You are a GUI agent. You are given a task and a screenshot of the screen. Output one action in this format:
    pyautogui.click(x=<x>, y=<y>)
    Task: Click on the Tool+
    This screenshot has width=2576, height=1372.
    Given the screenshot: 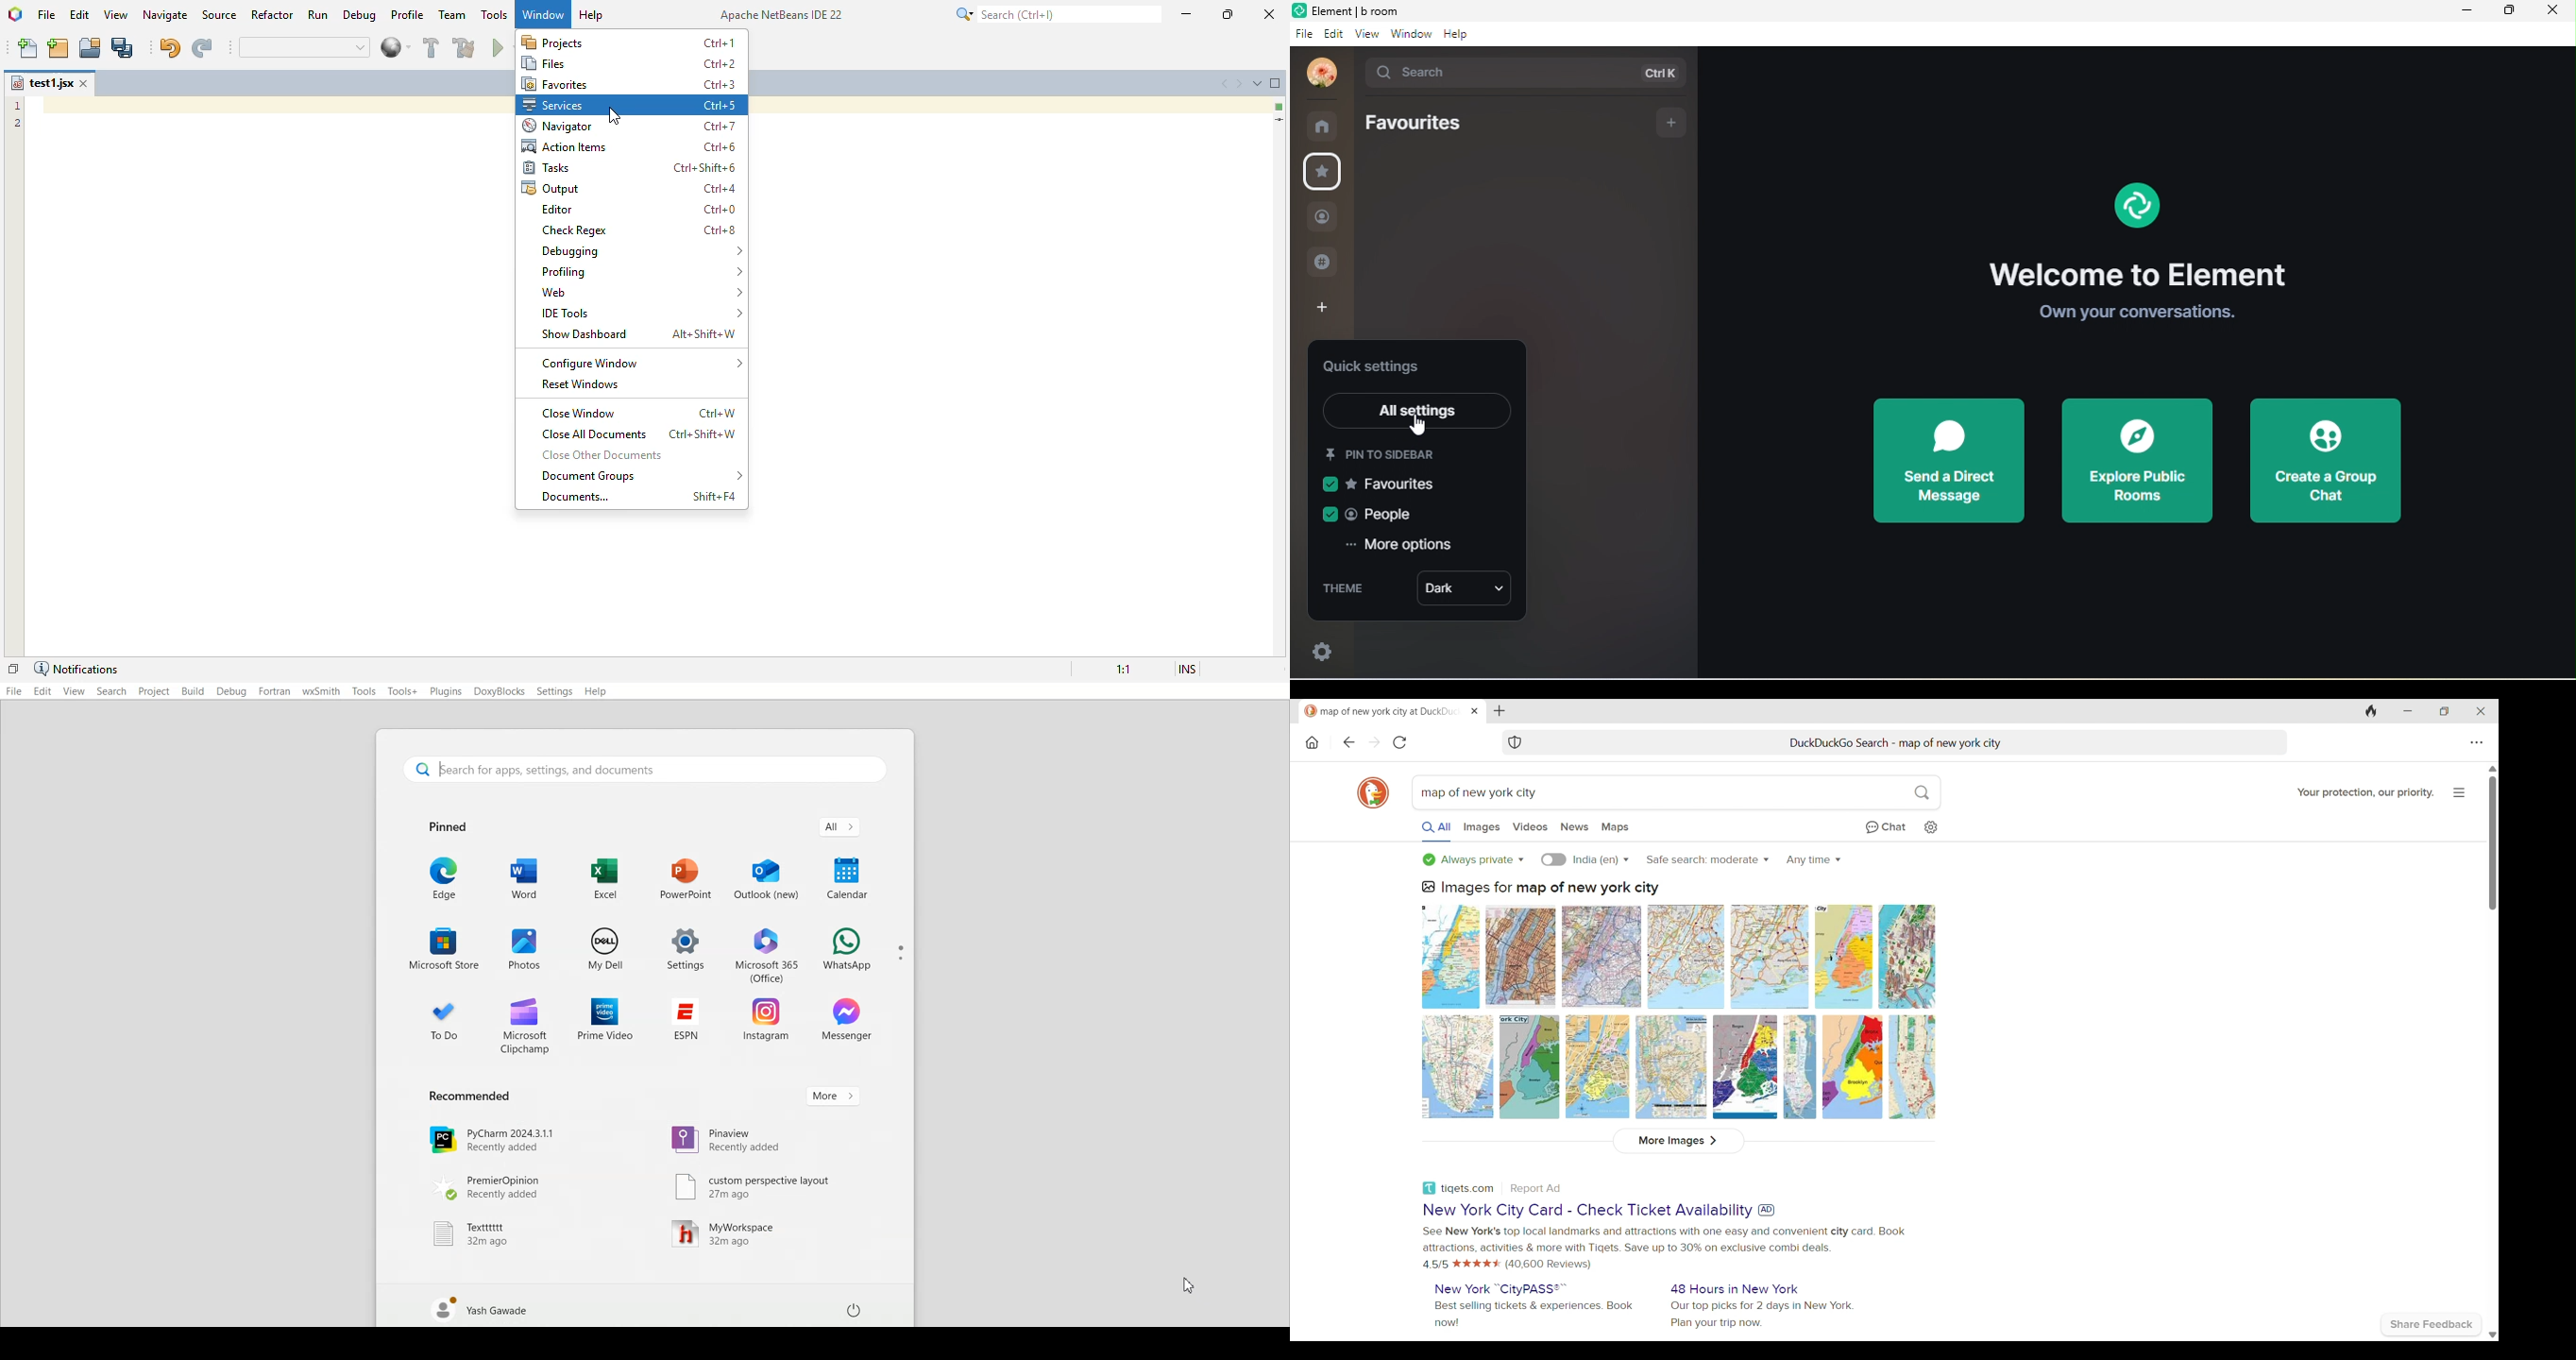 What is the action you would take?
    pyautogui.click(x=404, y=691)
    